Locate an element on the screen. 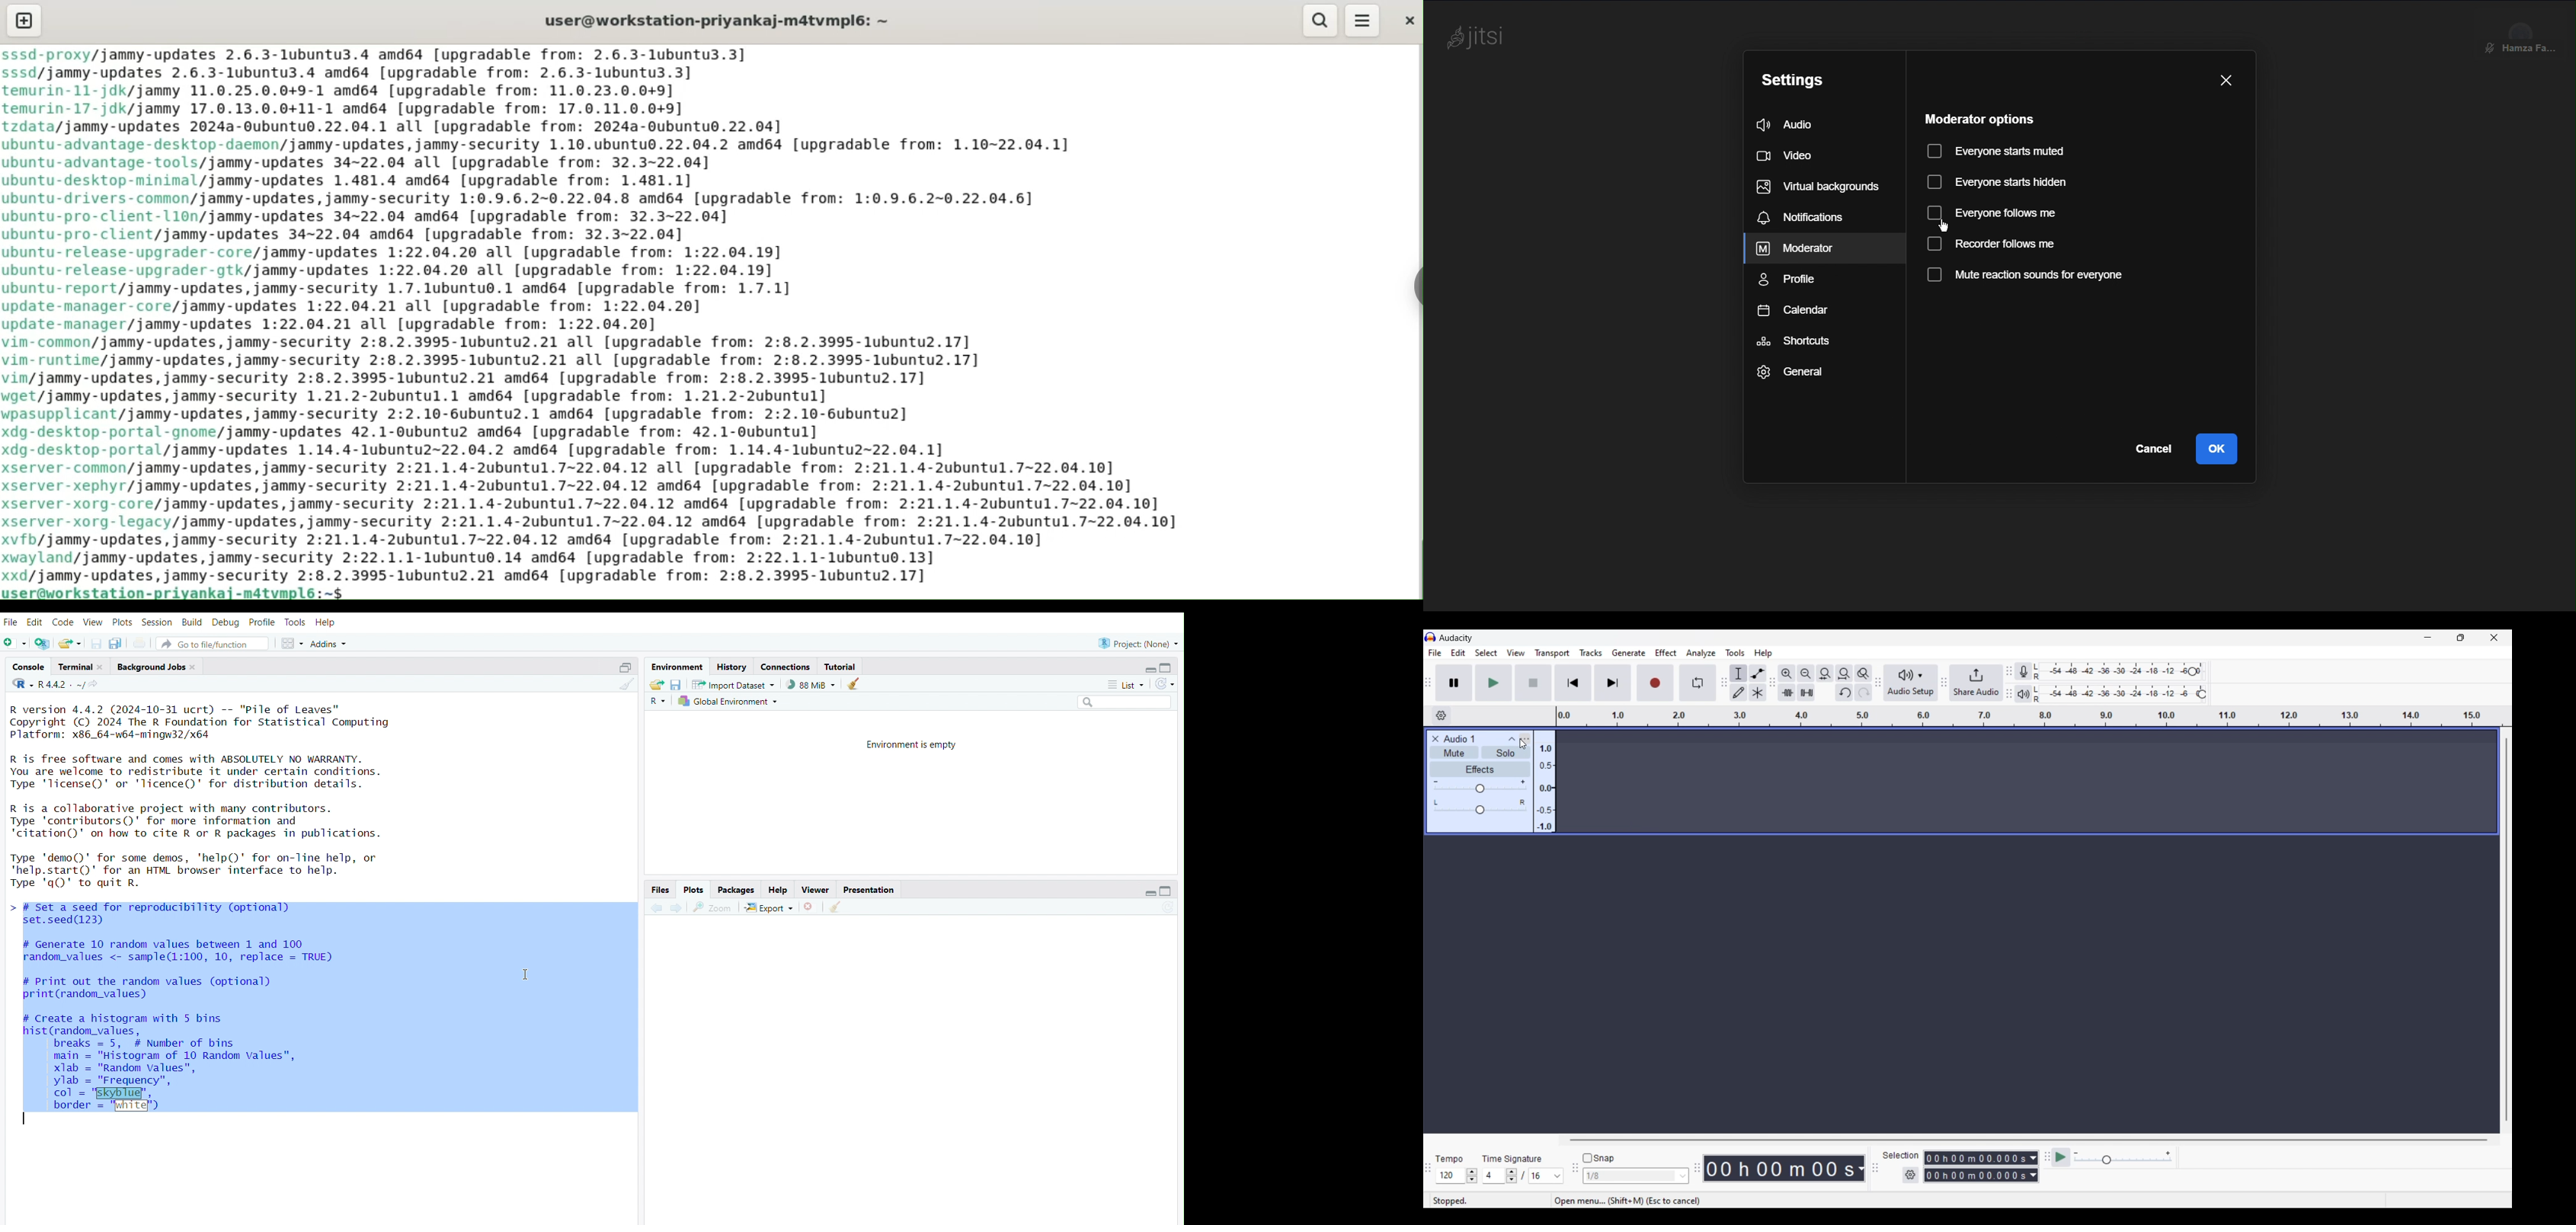  debug is located at coordinates (227, 621).